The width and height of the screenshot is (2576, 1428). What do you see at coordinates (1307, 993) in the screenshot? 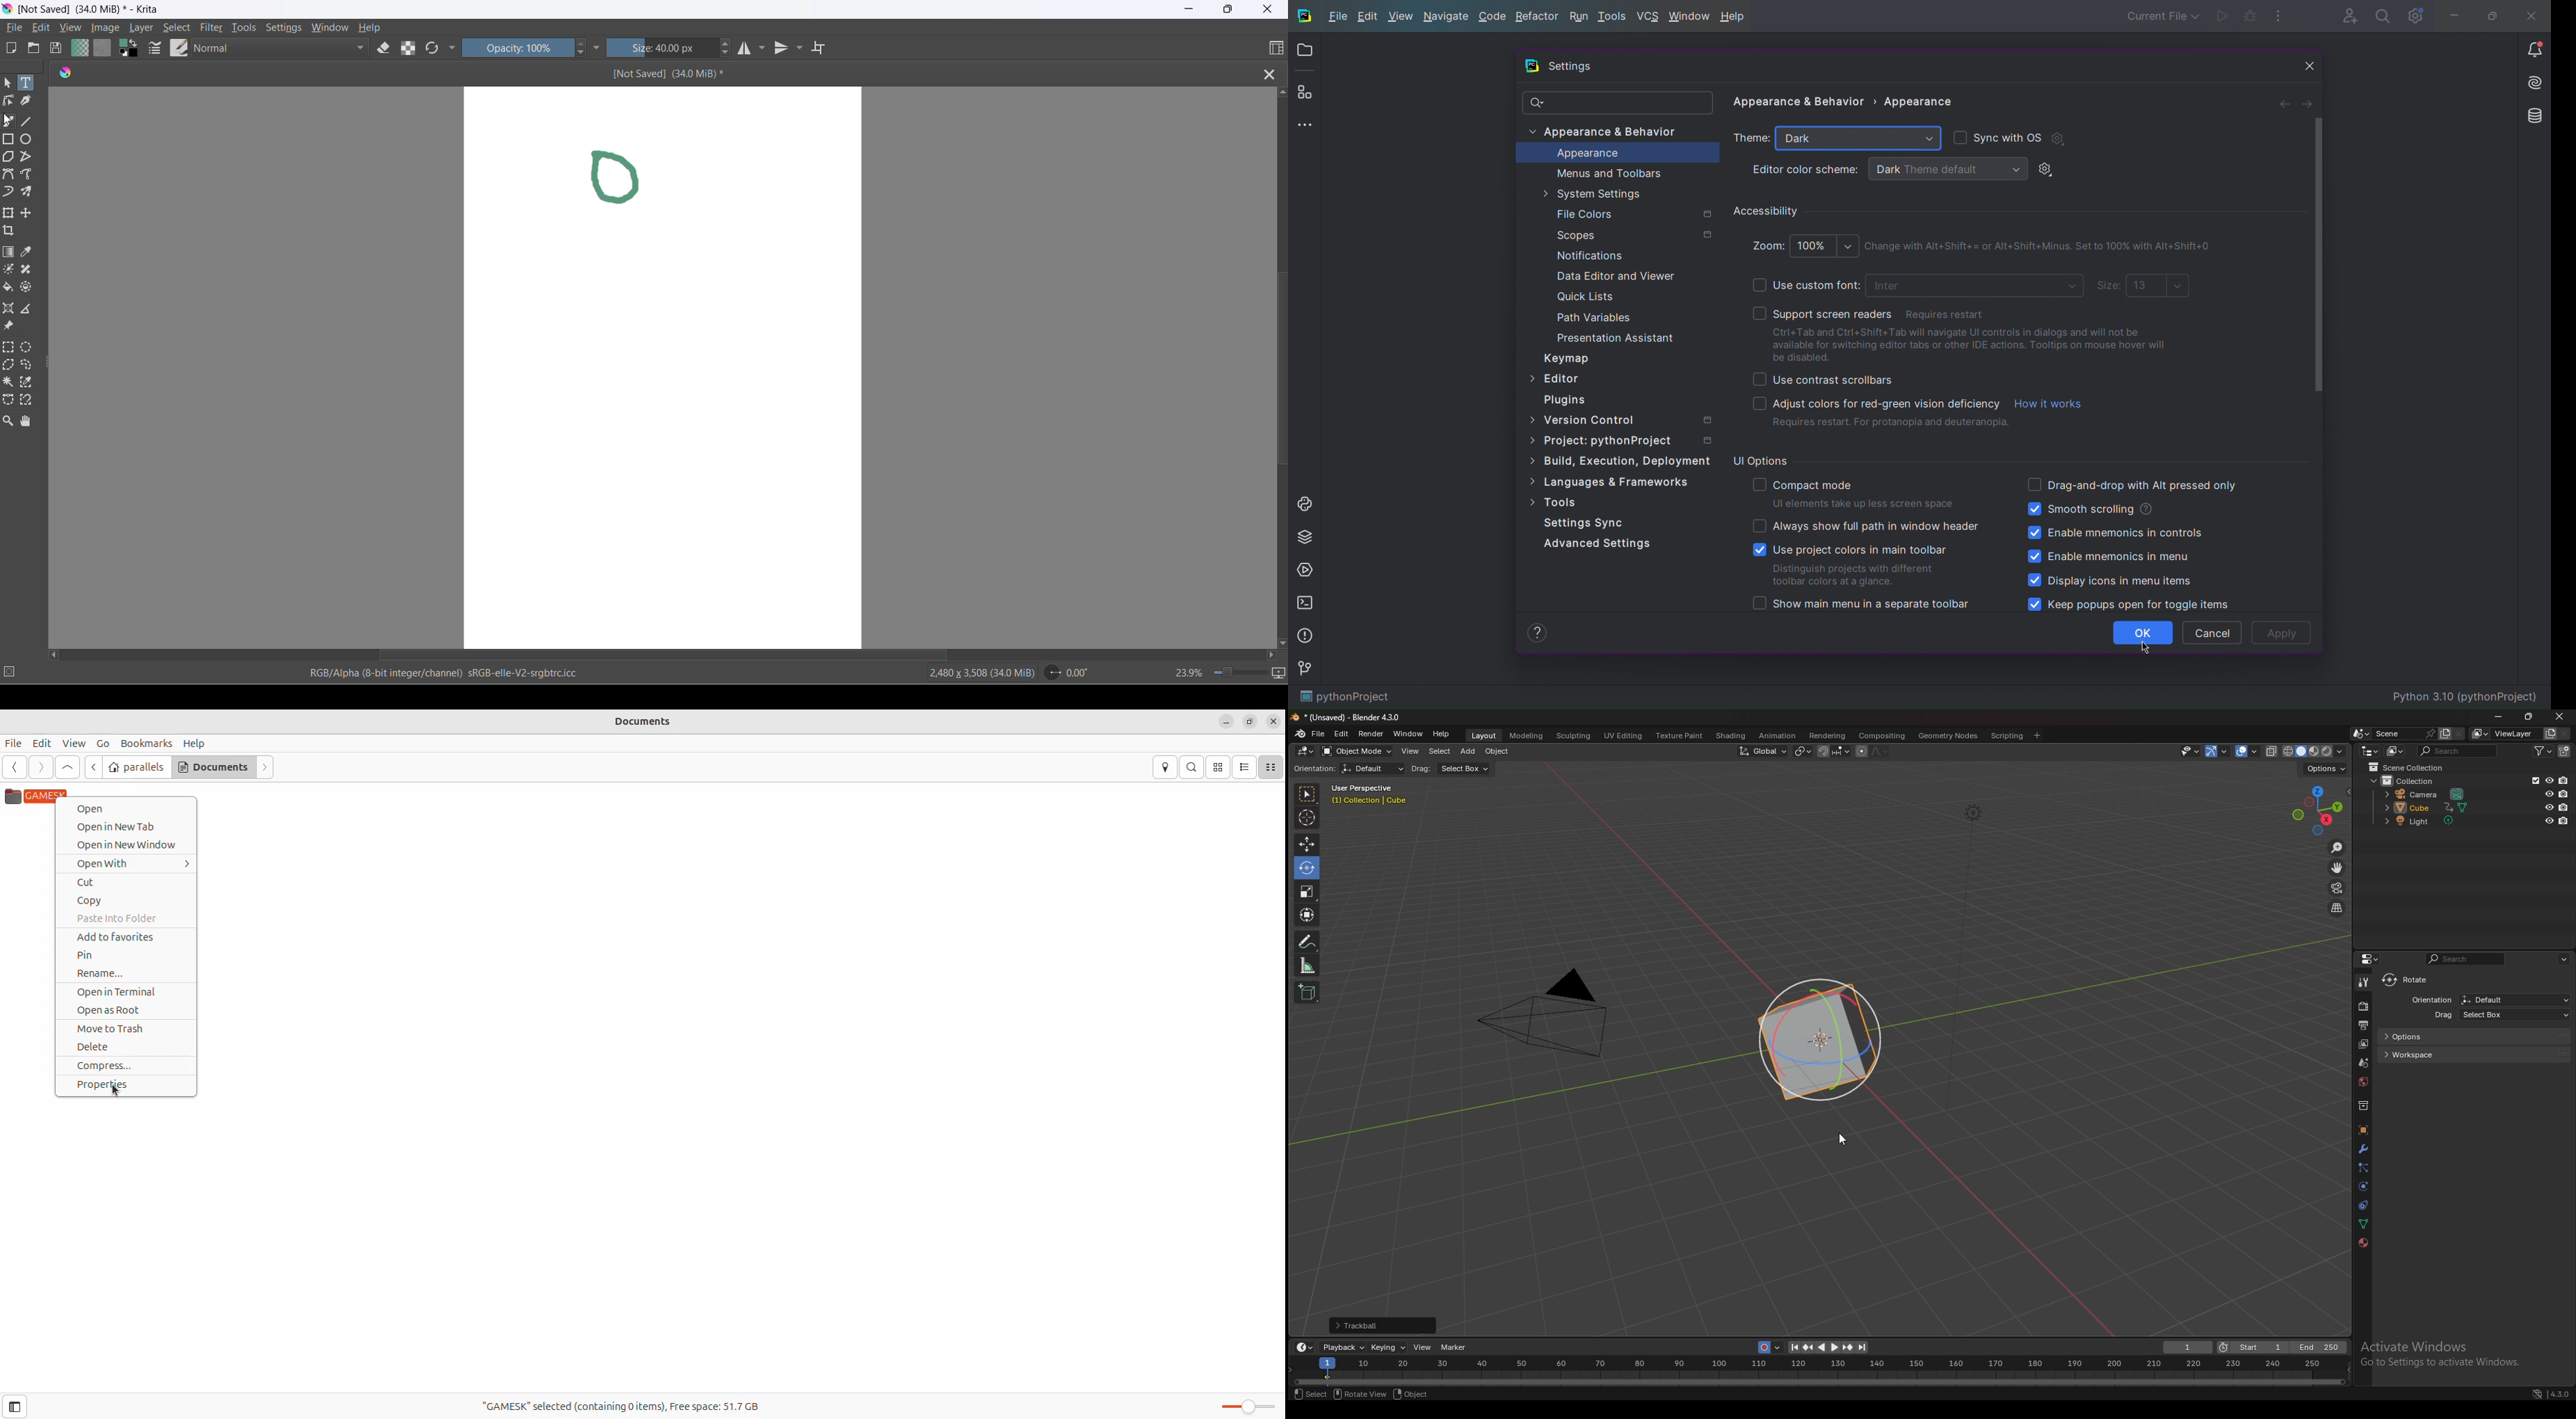
I see `add cube` at bounding box center [1307, 993].